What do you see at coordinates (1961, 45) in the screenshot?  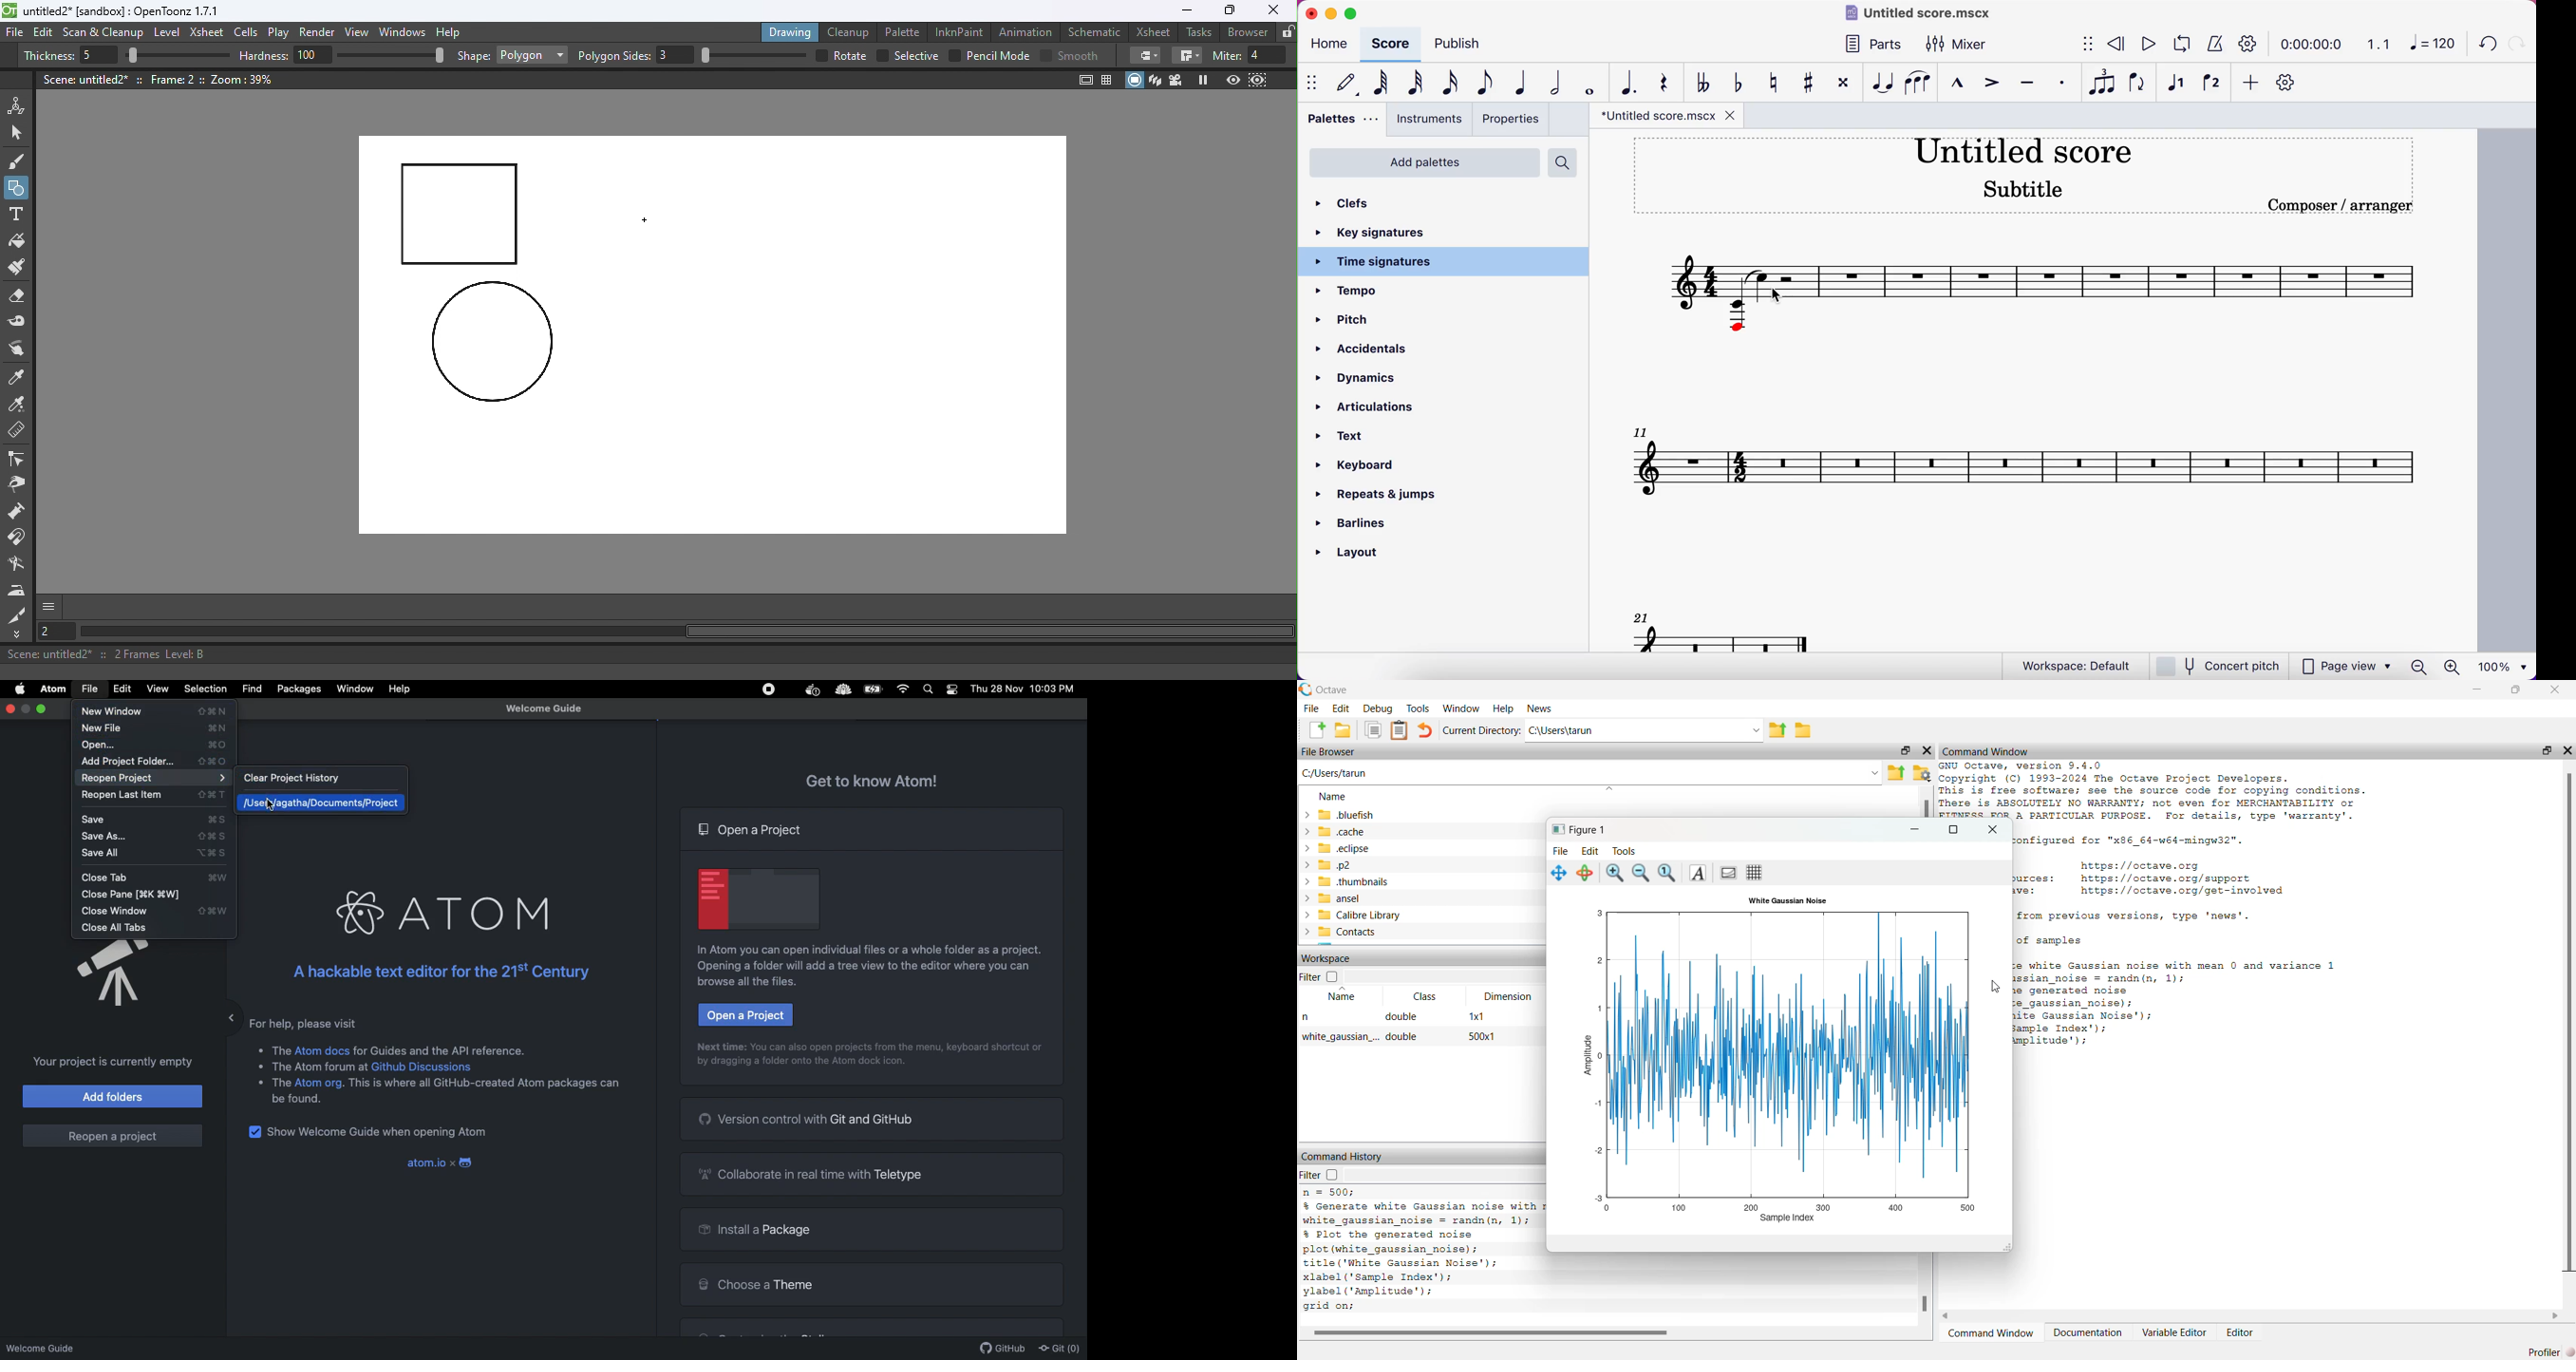 I see `mixer` at bounding box center [1961, 45].